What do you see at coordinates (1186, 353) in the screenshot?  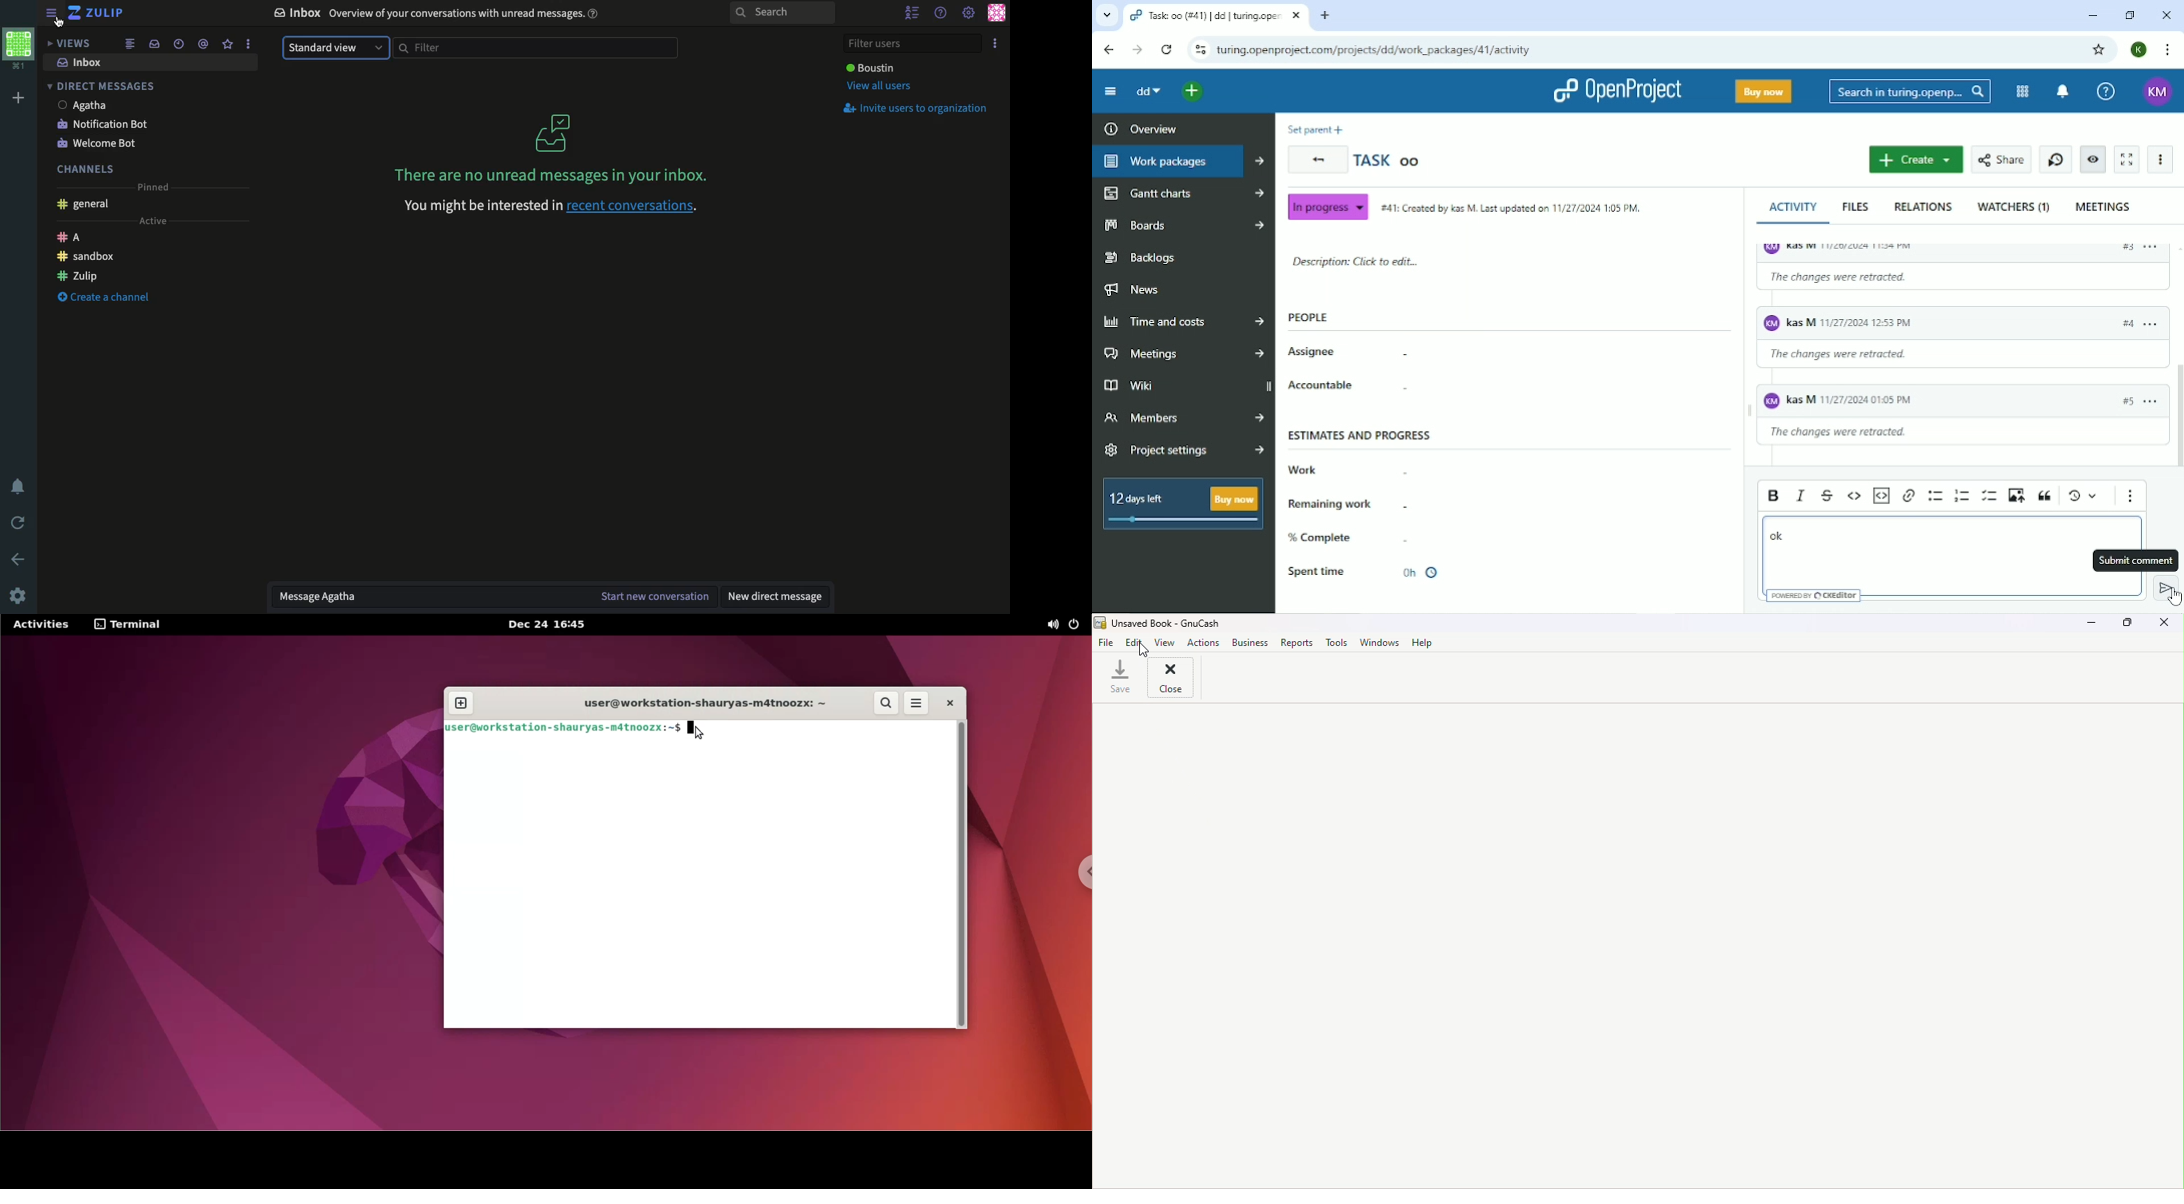 I see `Meetings` at bounding box center [1186, 353].